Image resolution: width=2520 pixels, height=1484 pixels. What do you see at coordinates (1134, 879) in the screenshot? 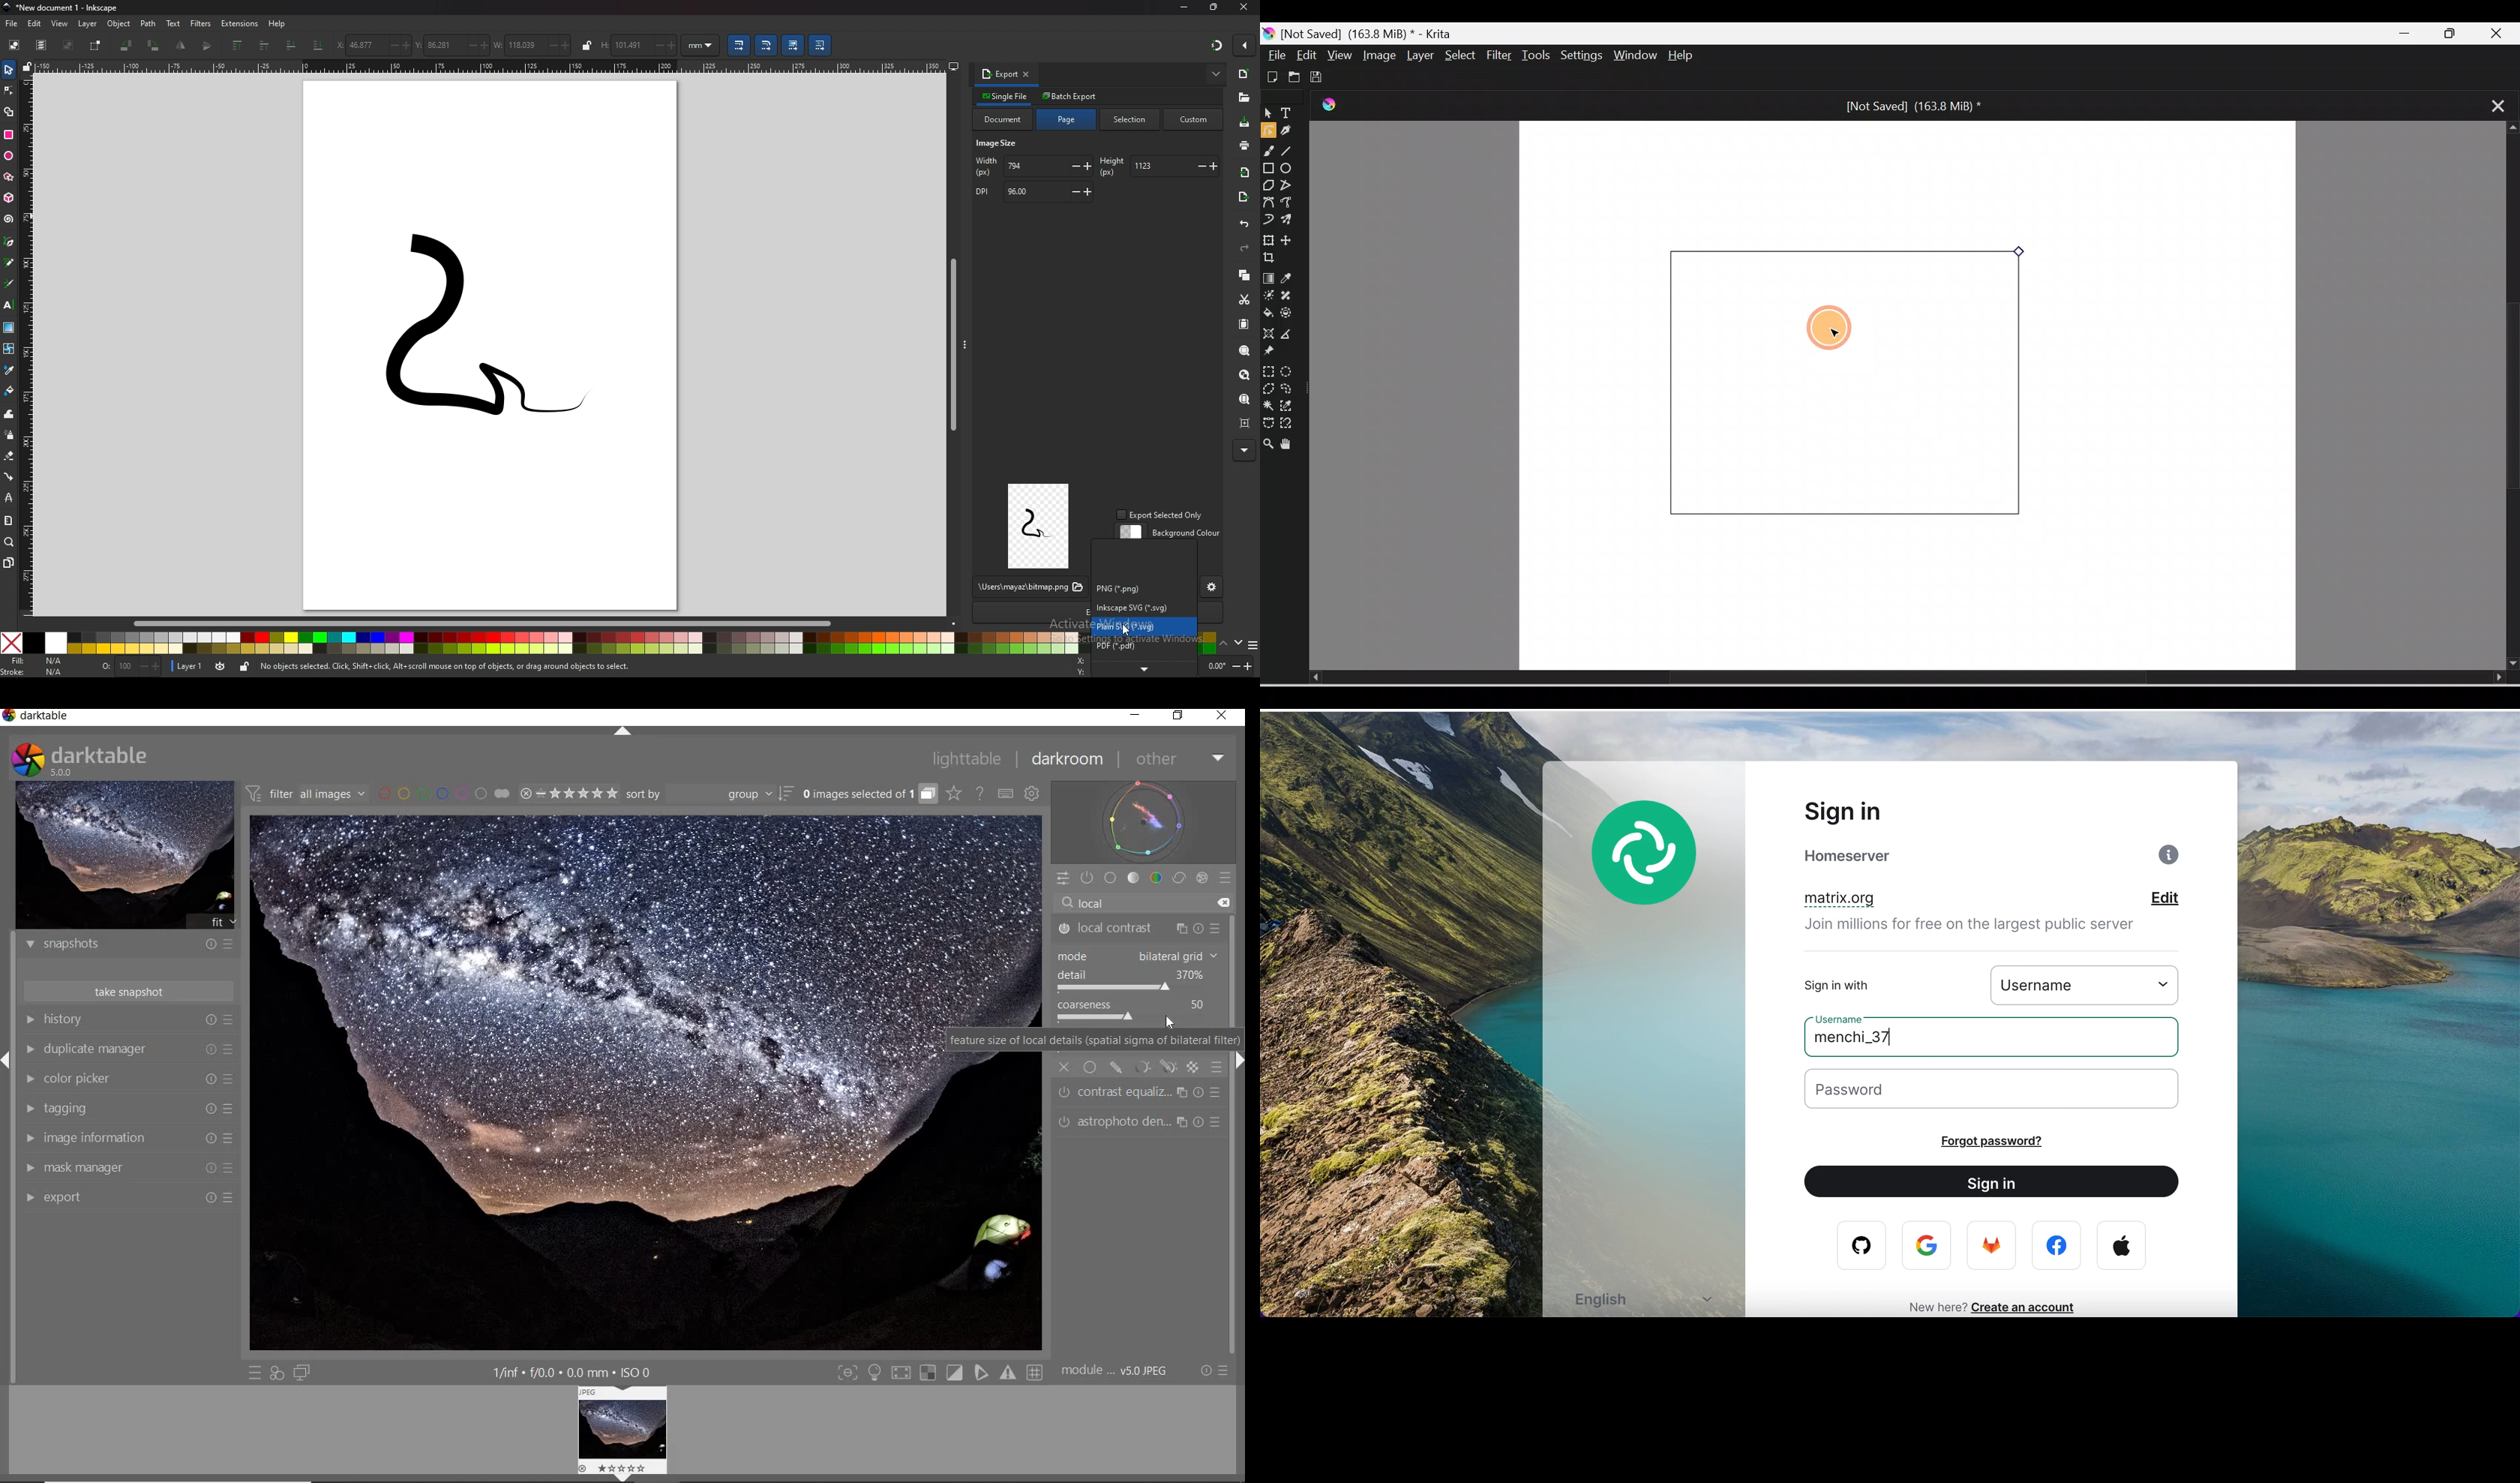
I see `TONE` at bounding box center [1134, 879].